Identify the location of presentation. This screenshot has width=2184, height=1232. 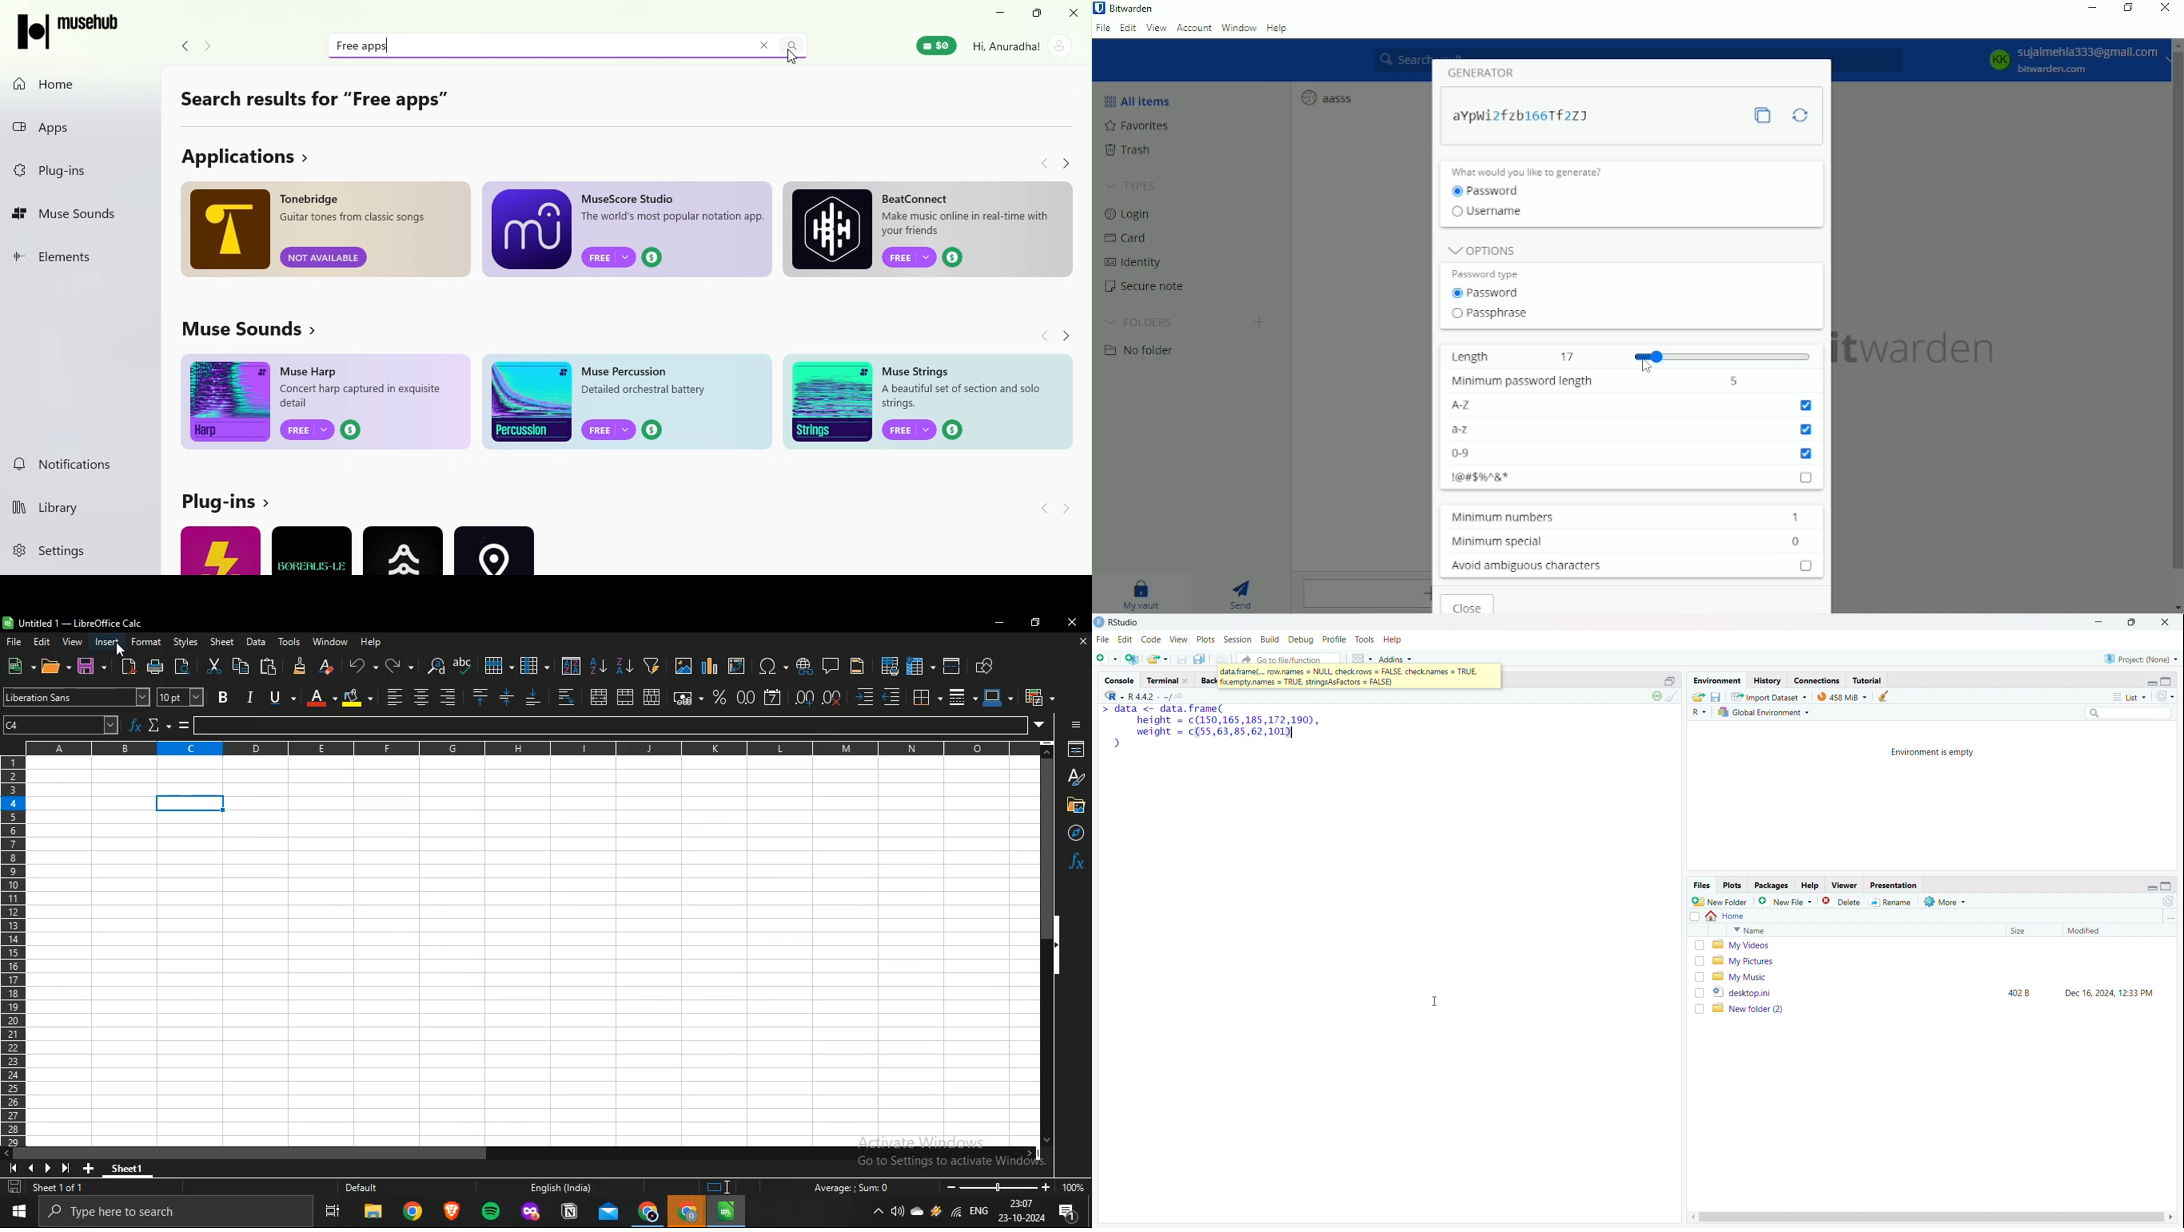
(1895, 885).